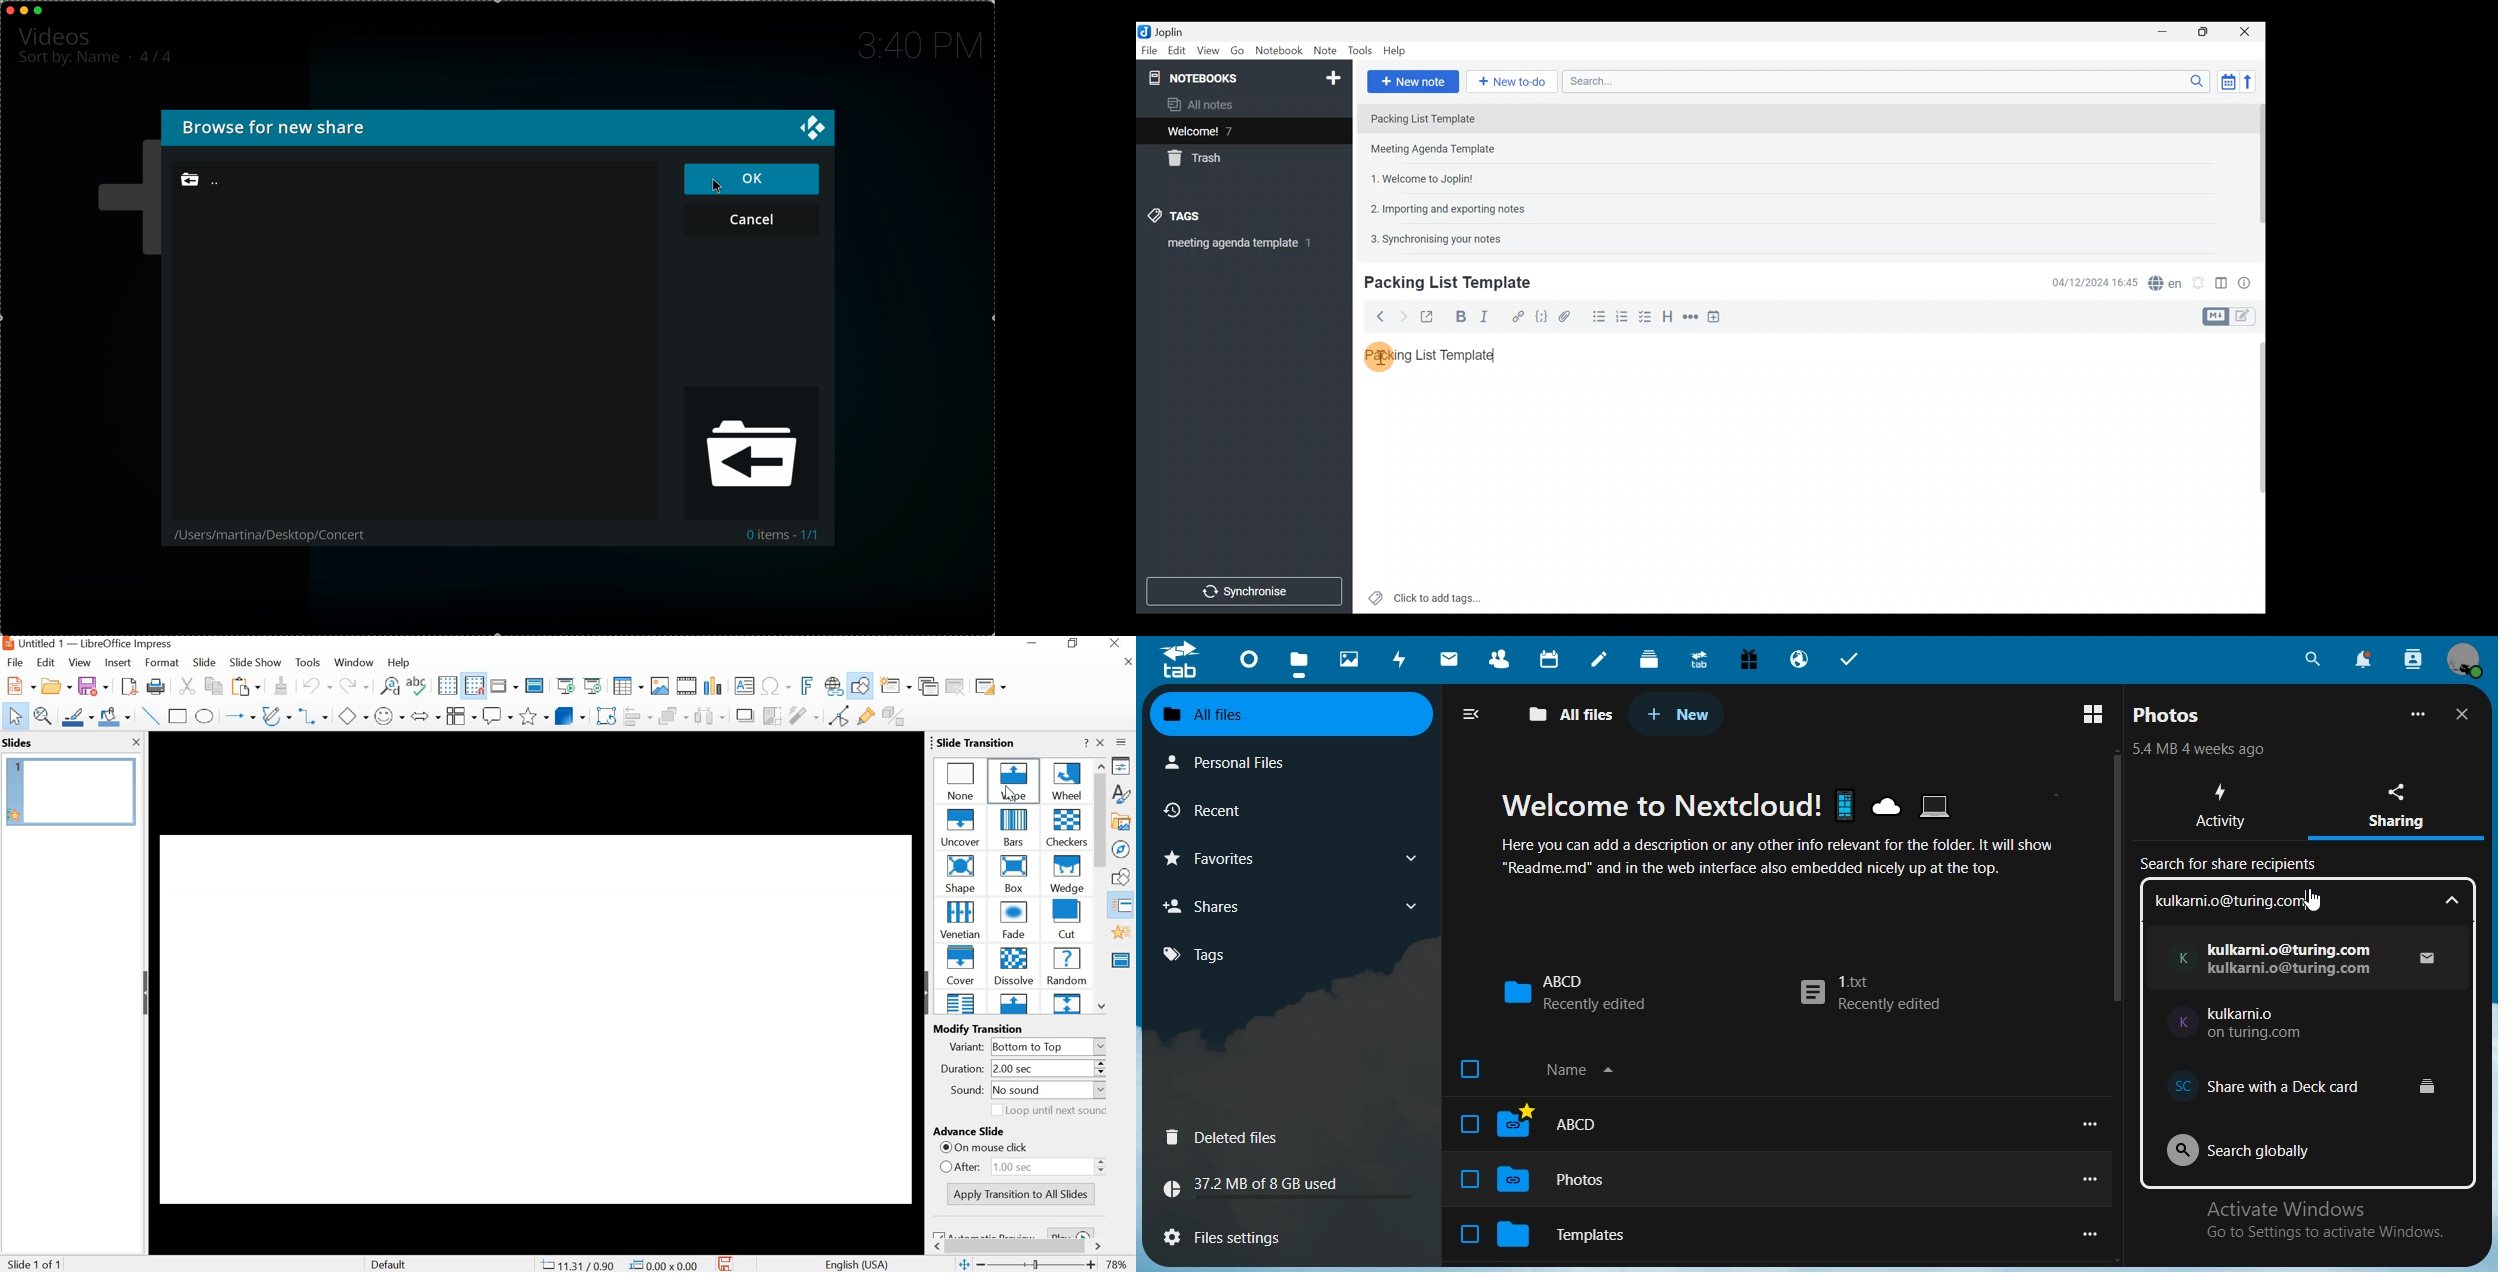 This screenshot has height=1288, width=2520. I want to click on minimise, so click(24, 10).